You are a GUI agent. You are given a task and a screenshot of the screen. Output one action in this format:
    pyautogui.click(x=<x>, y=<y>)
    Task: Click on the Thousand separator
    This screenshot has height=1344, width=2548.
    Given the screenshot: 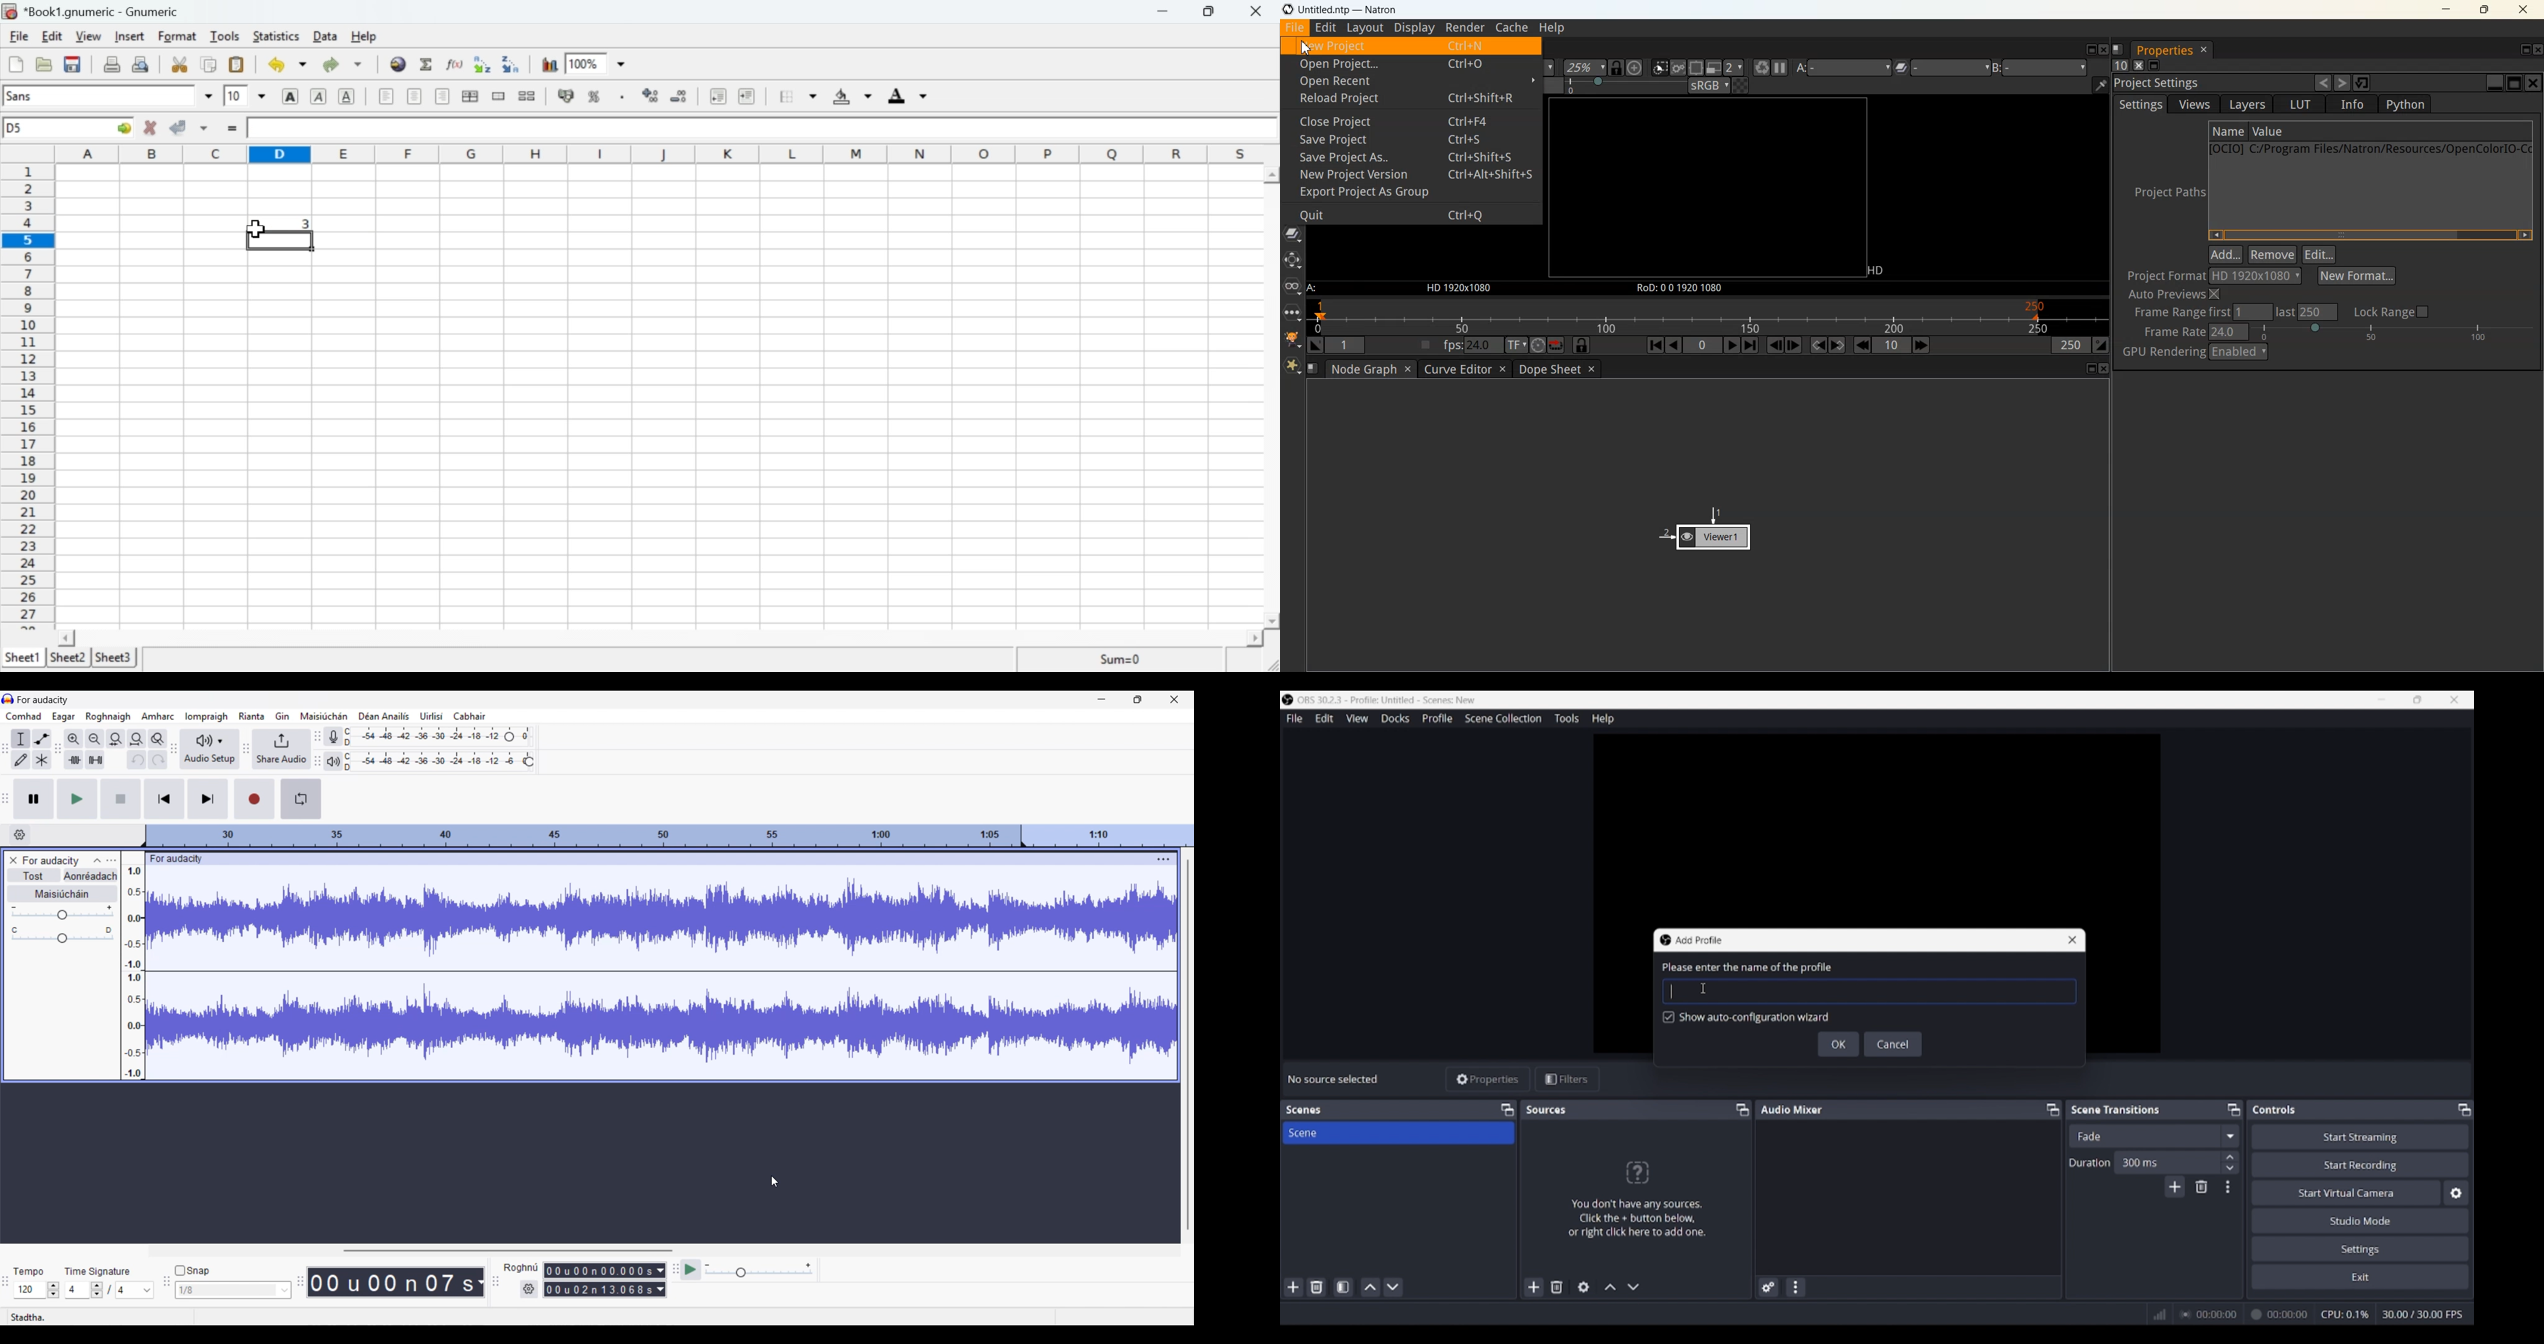 What is the action you would take?
    pyautogui.click(x=621, y=97)
    